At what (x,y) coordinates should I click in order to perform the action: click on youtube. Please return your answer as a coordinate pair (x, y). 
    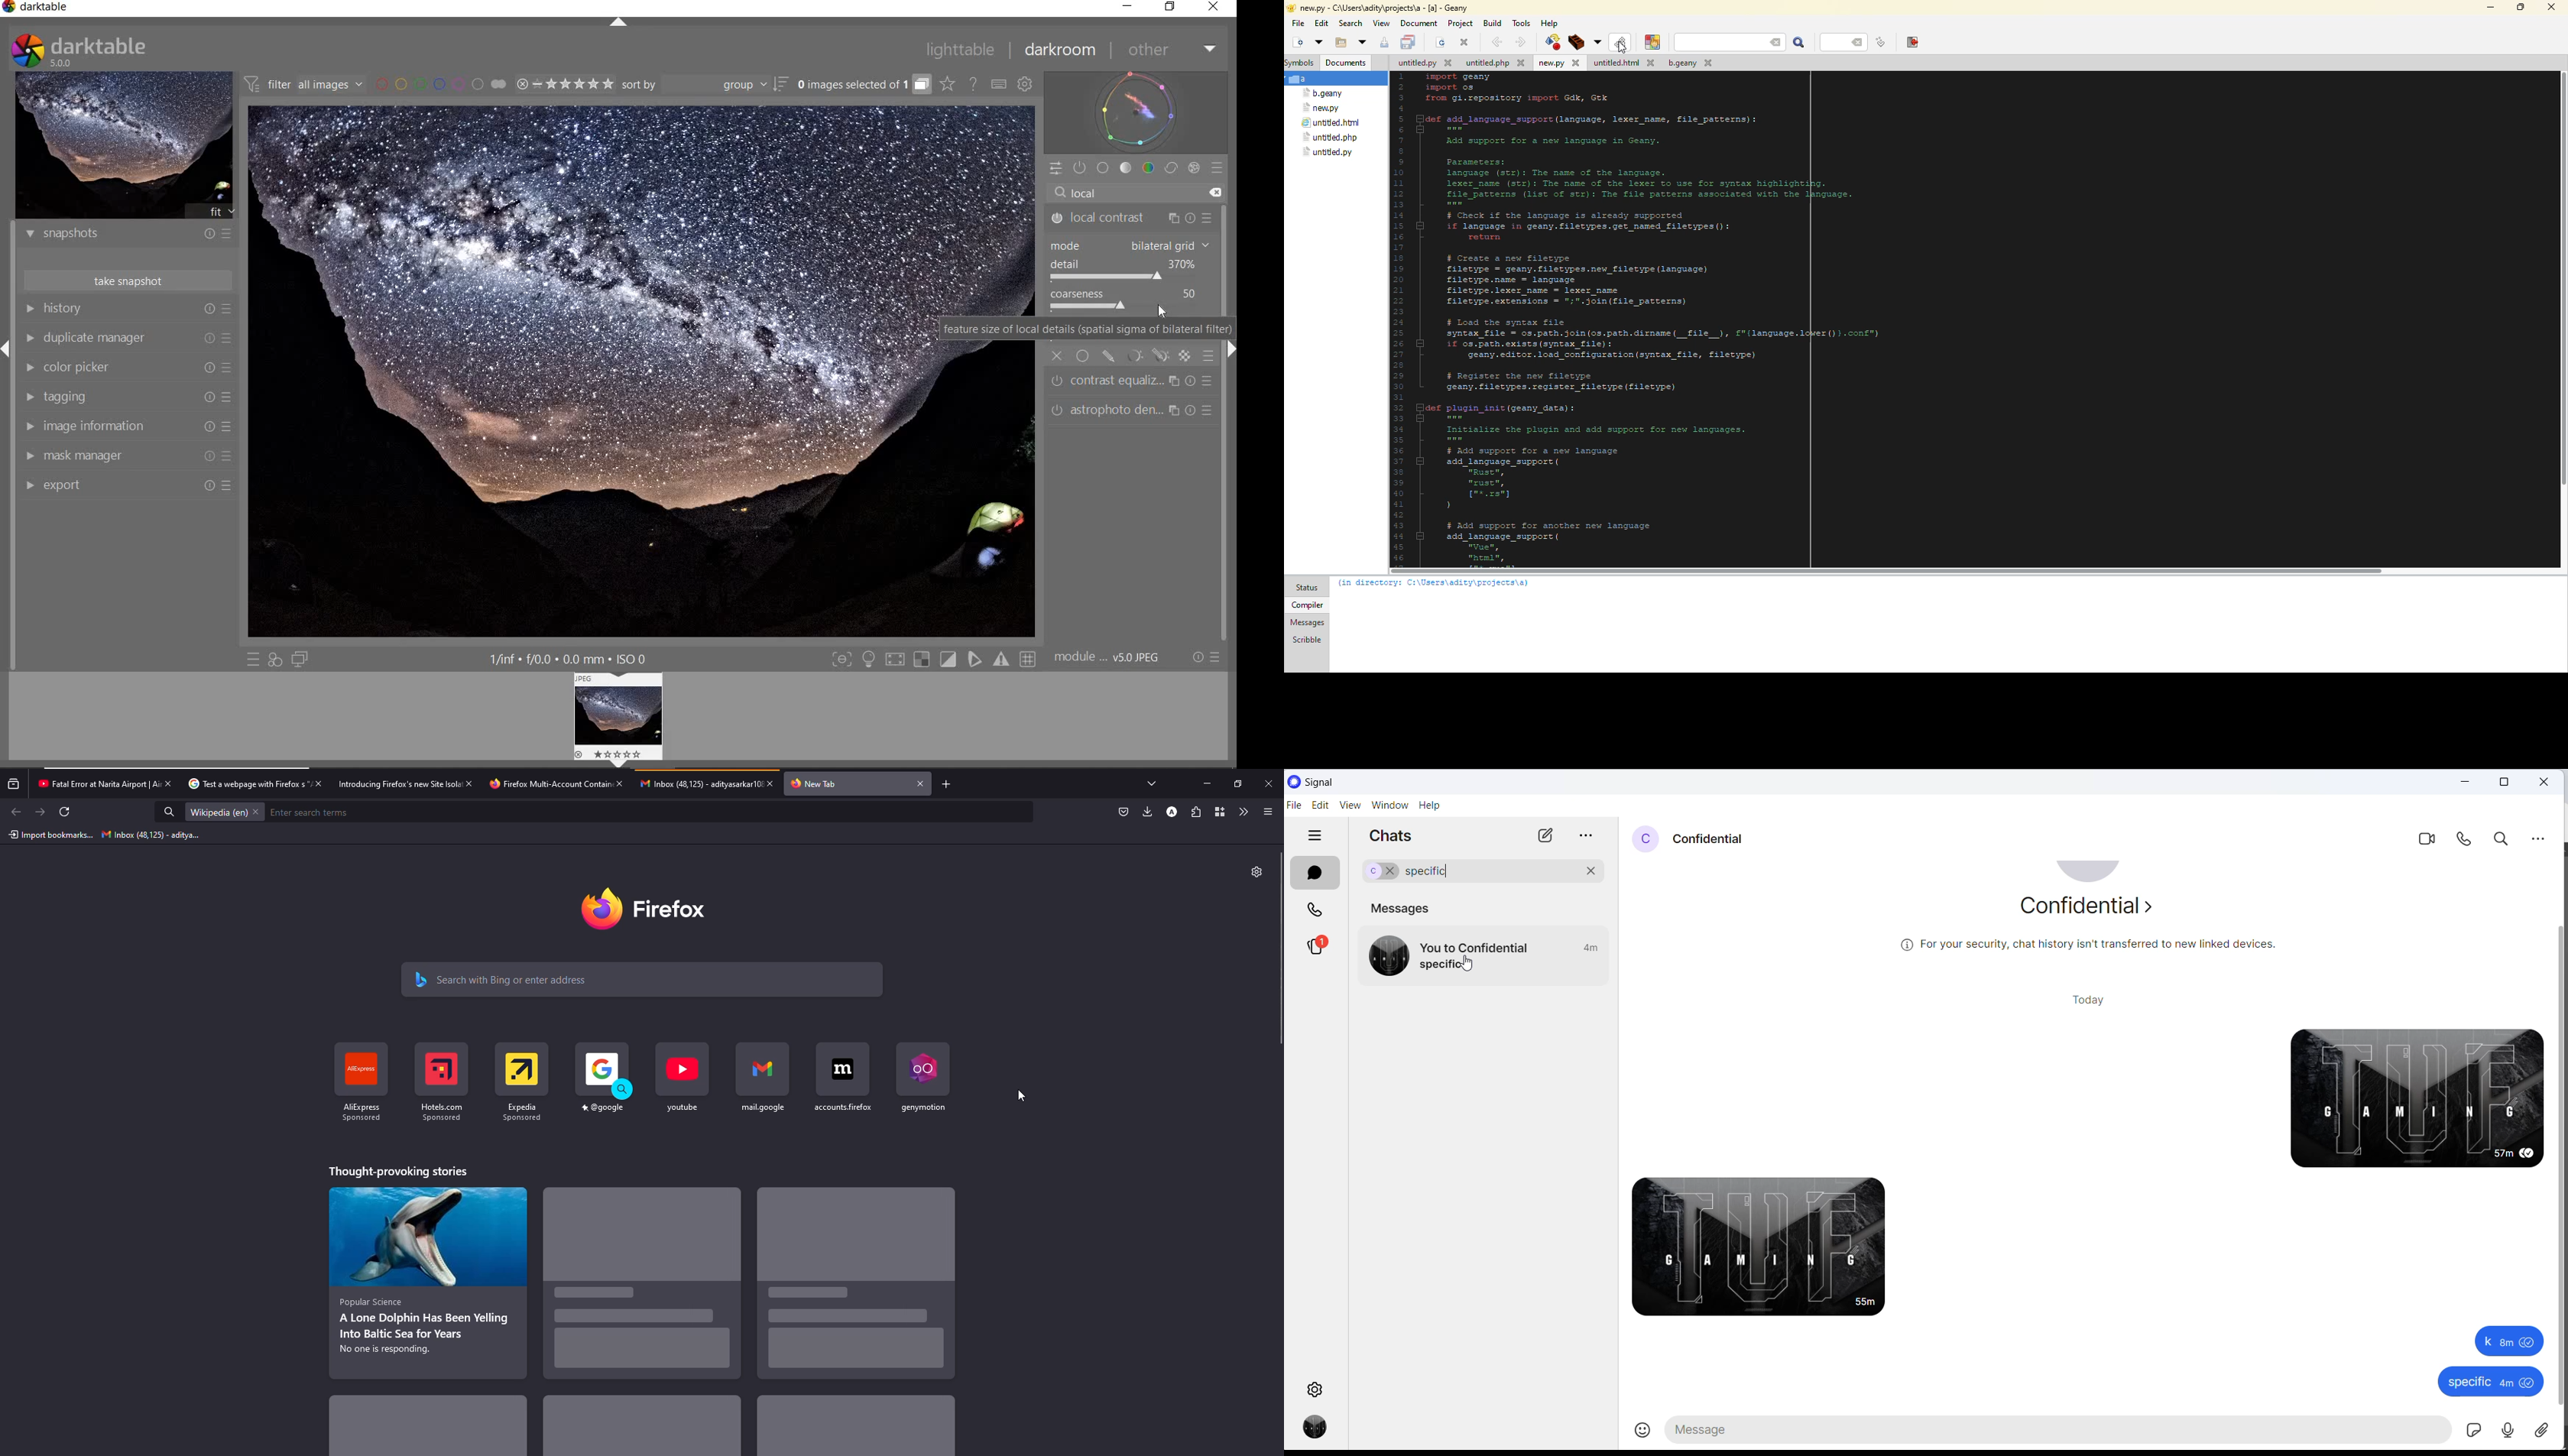
    Looking at the image, I should click on (681, 1079).